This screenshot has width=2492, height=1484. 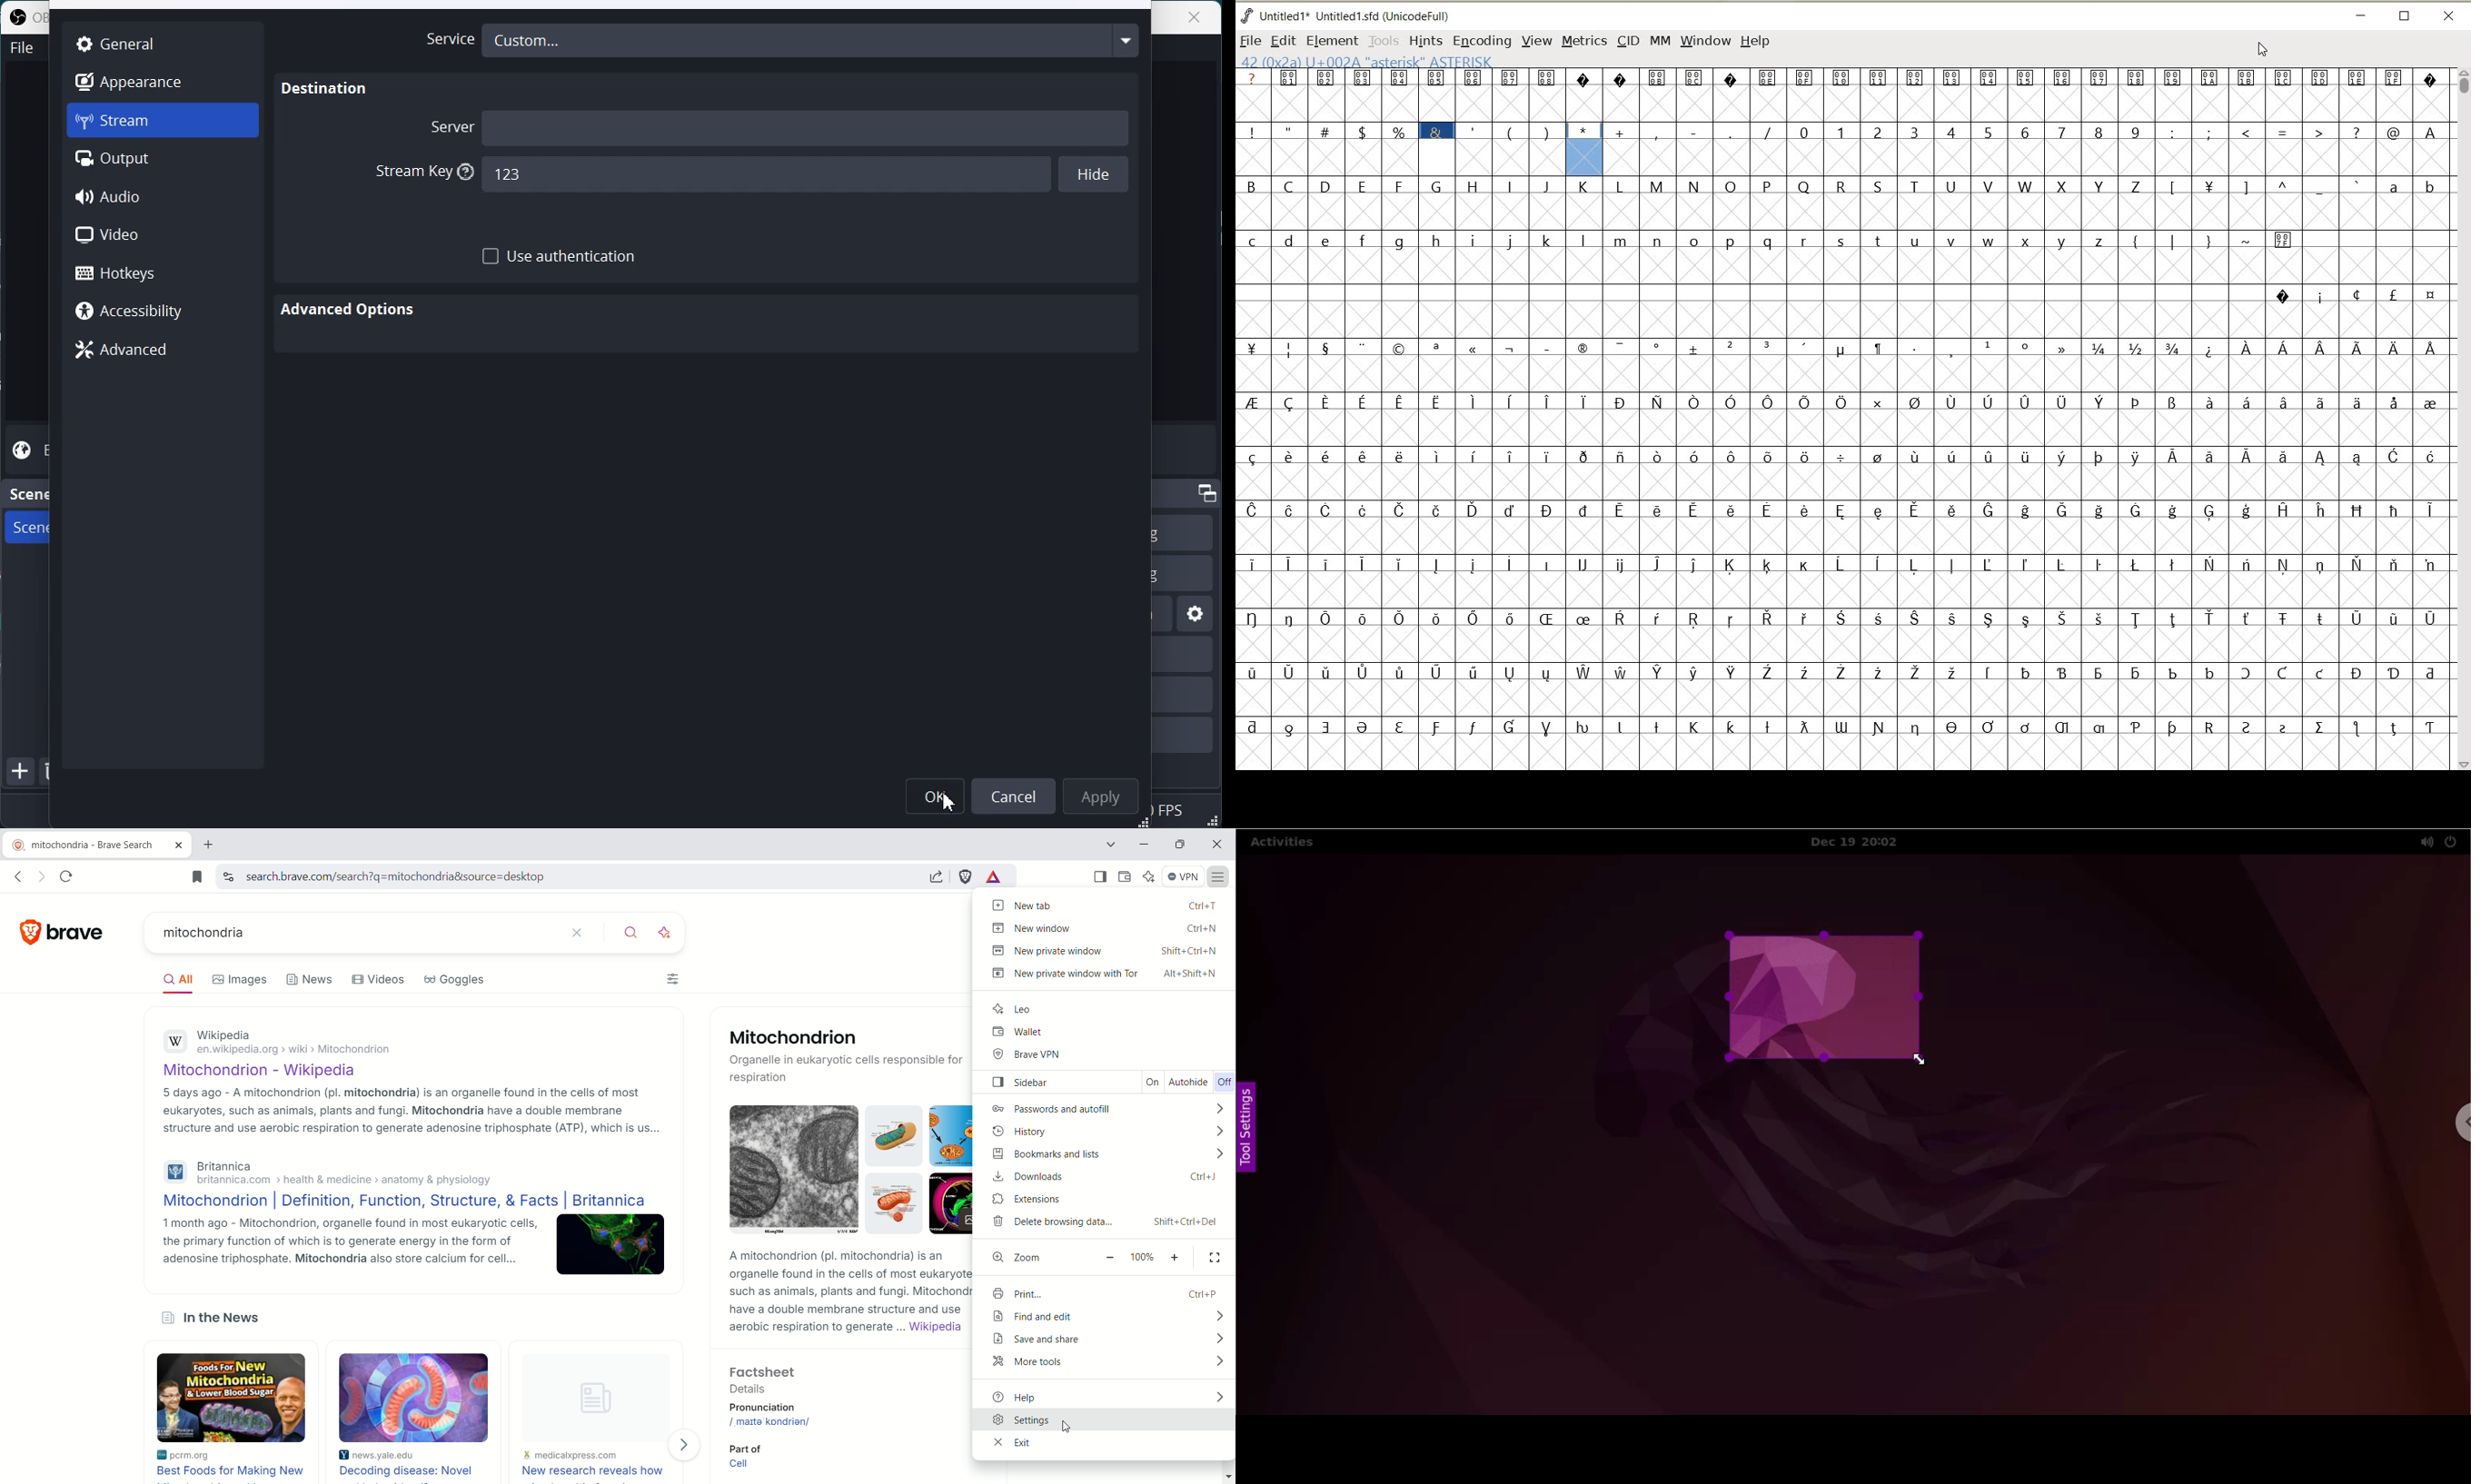 I want to click on Stream Key , so click(x=420, y=172).